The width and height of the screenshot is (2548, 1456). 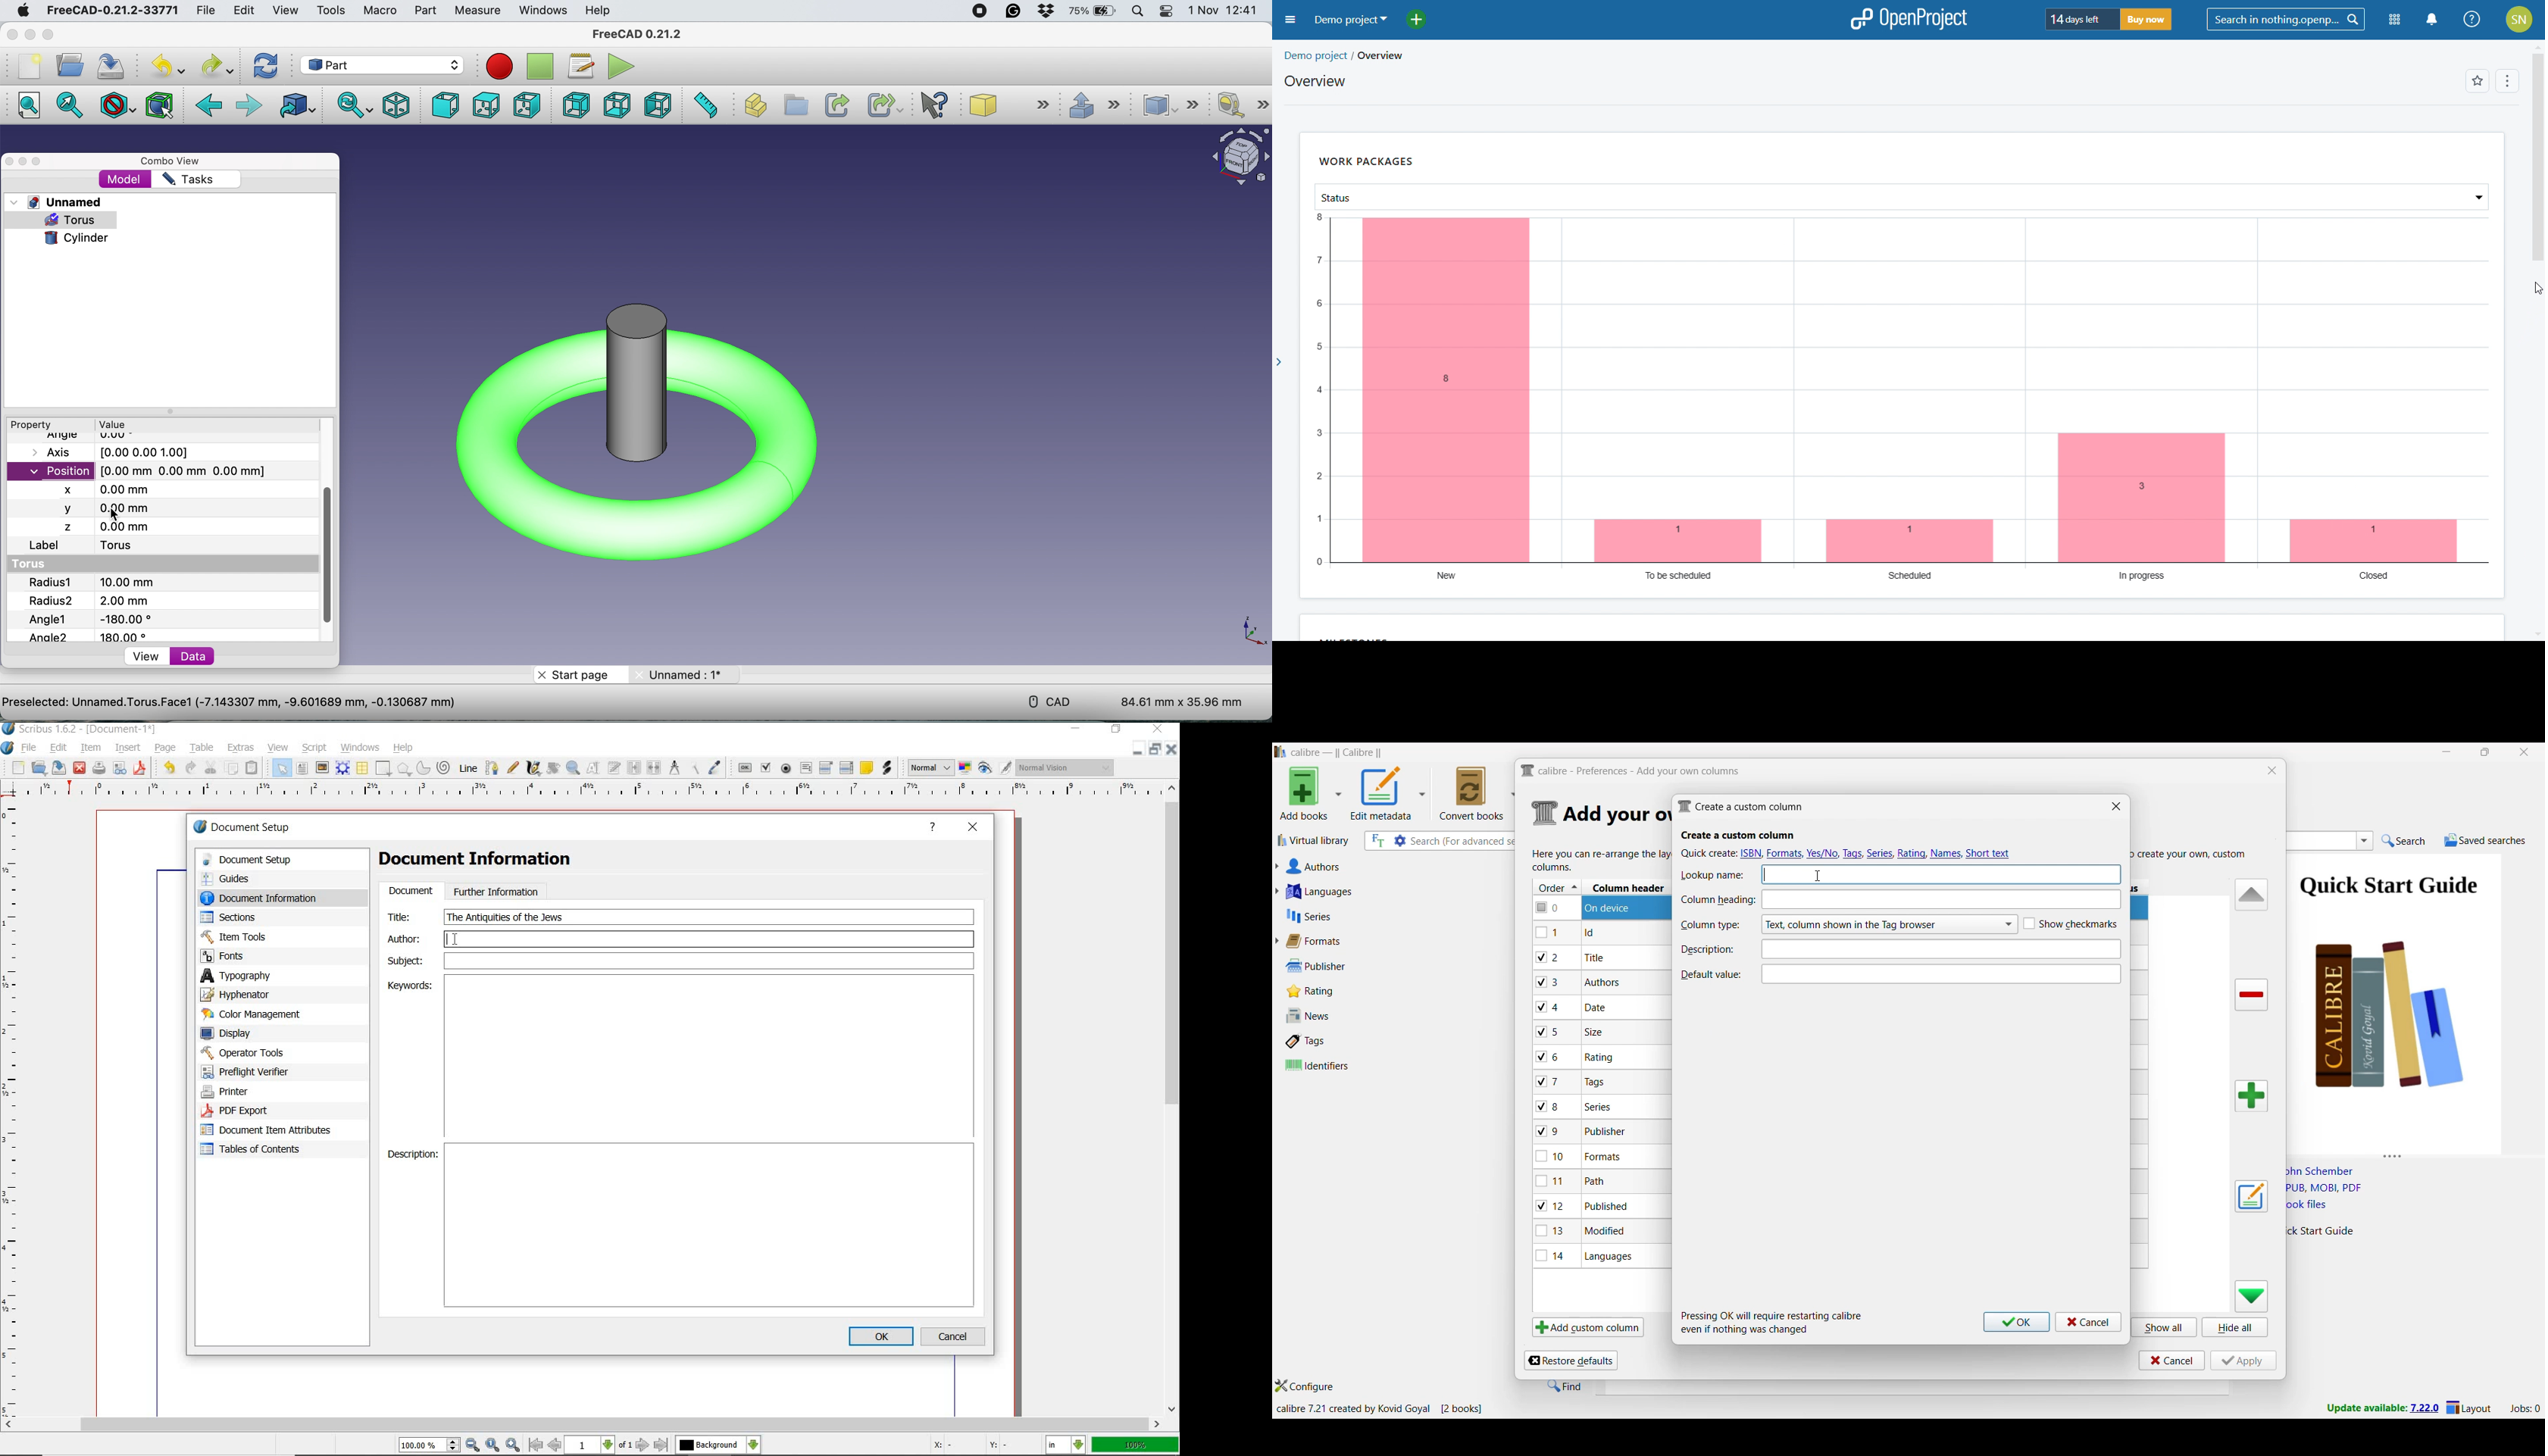 I want to click on News, so click(x=1334, y=1016).